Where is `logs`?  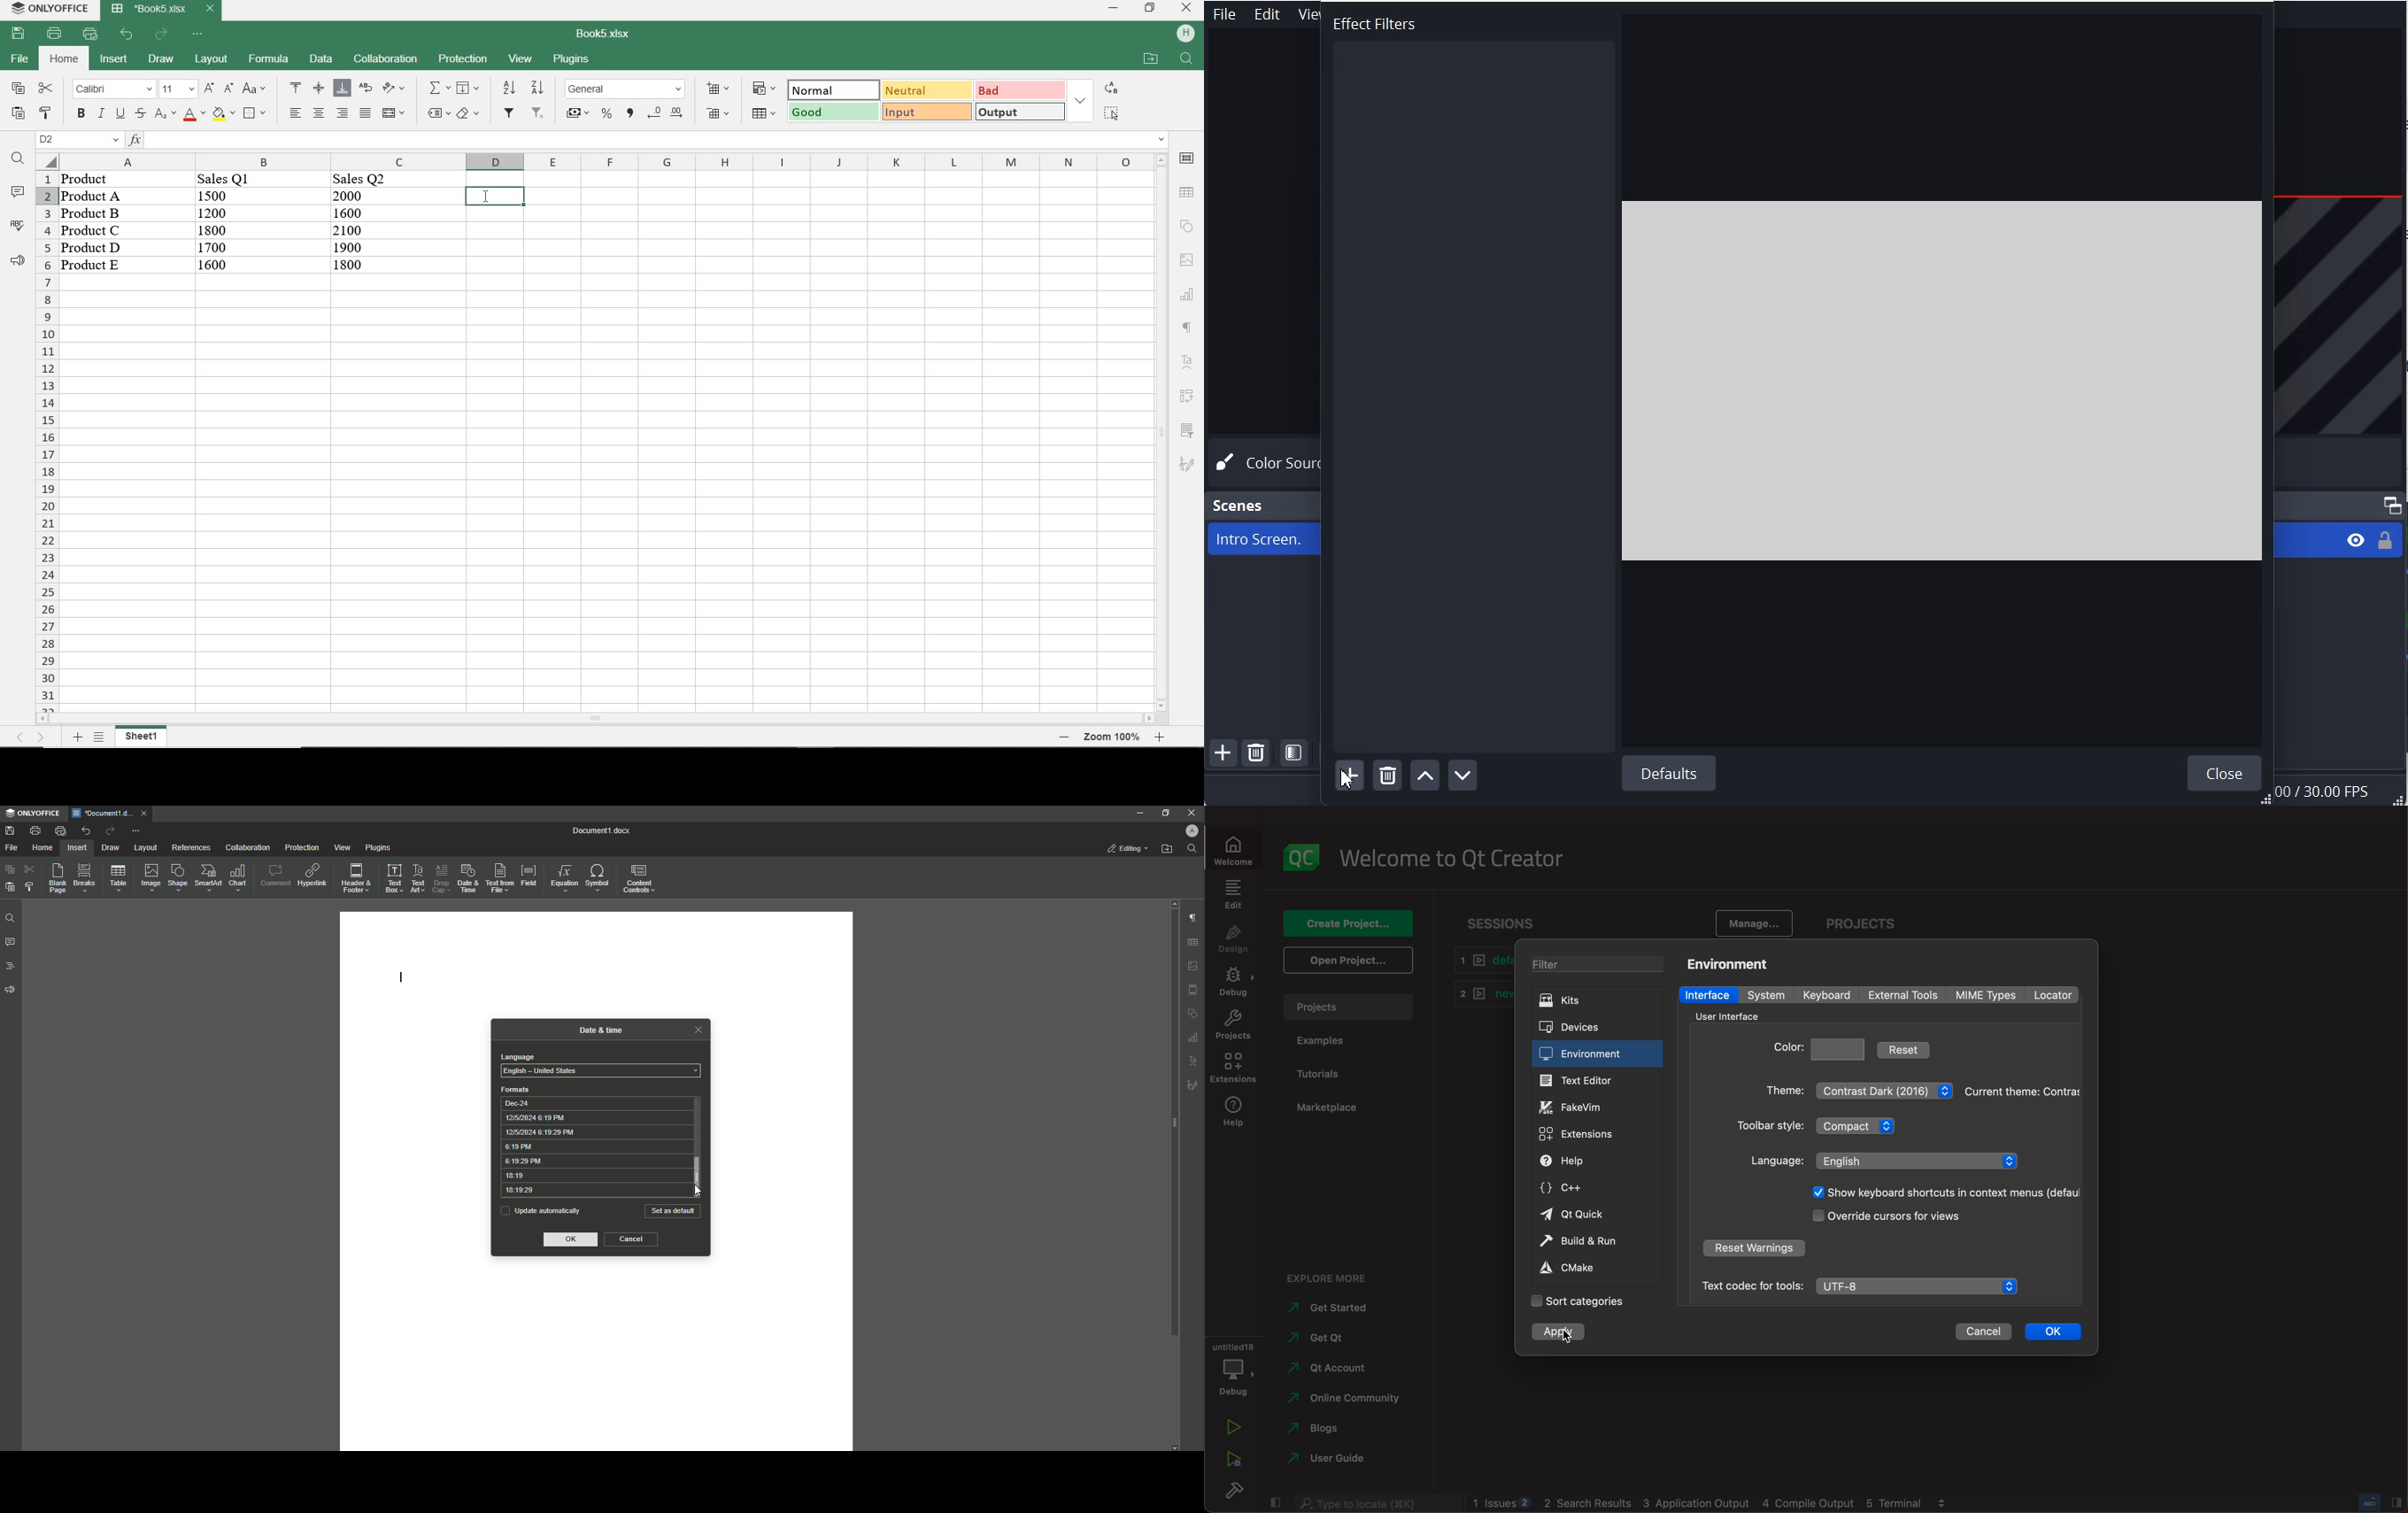 logs is located at coordinates (1712, 1505).